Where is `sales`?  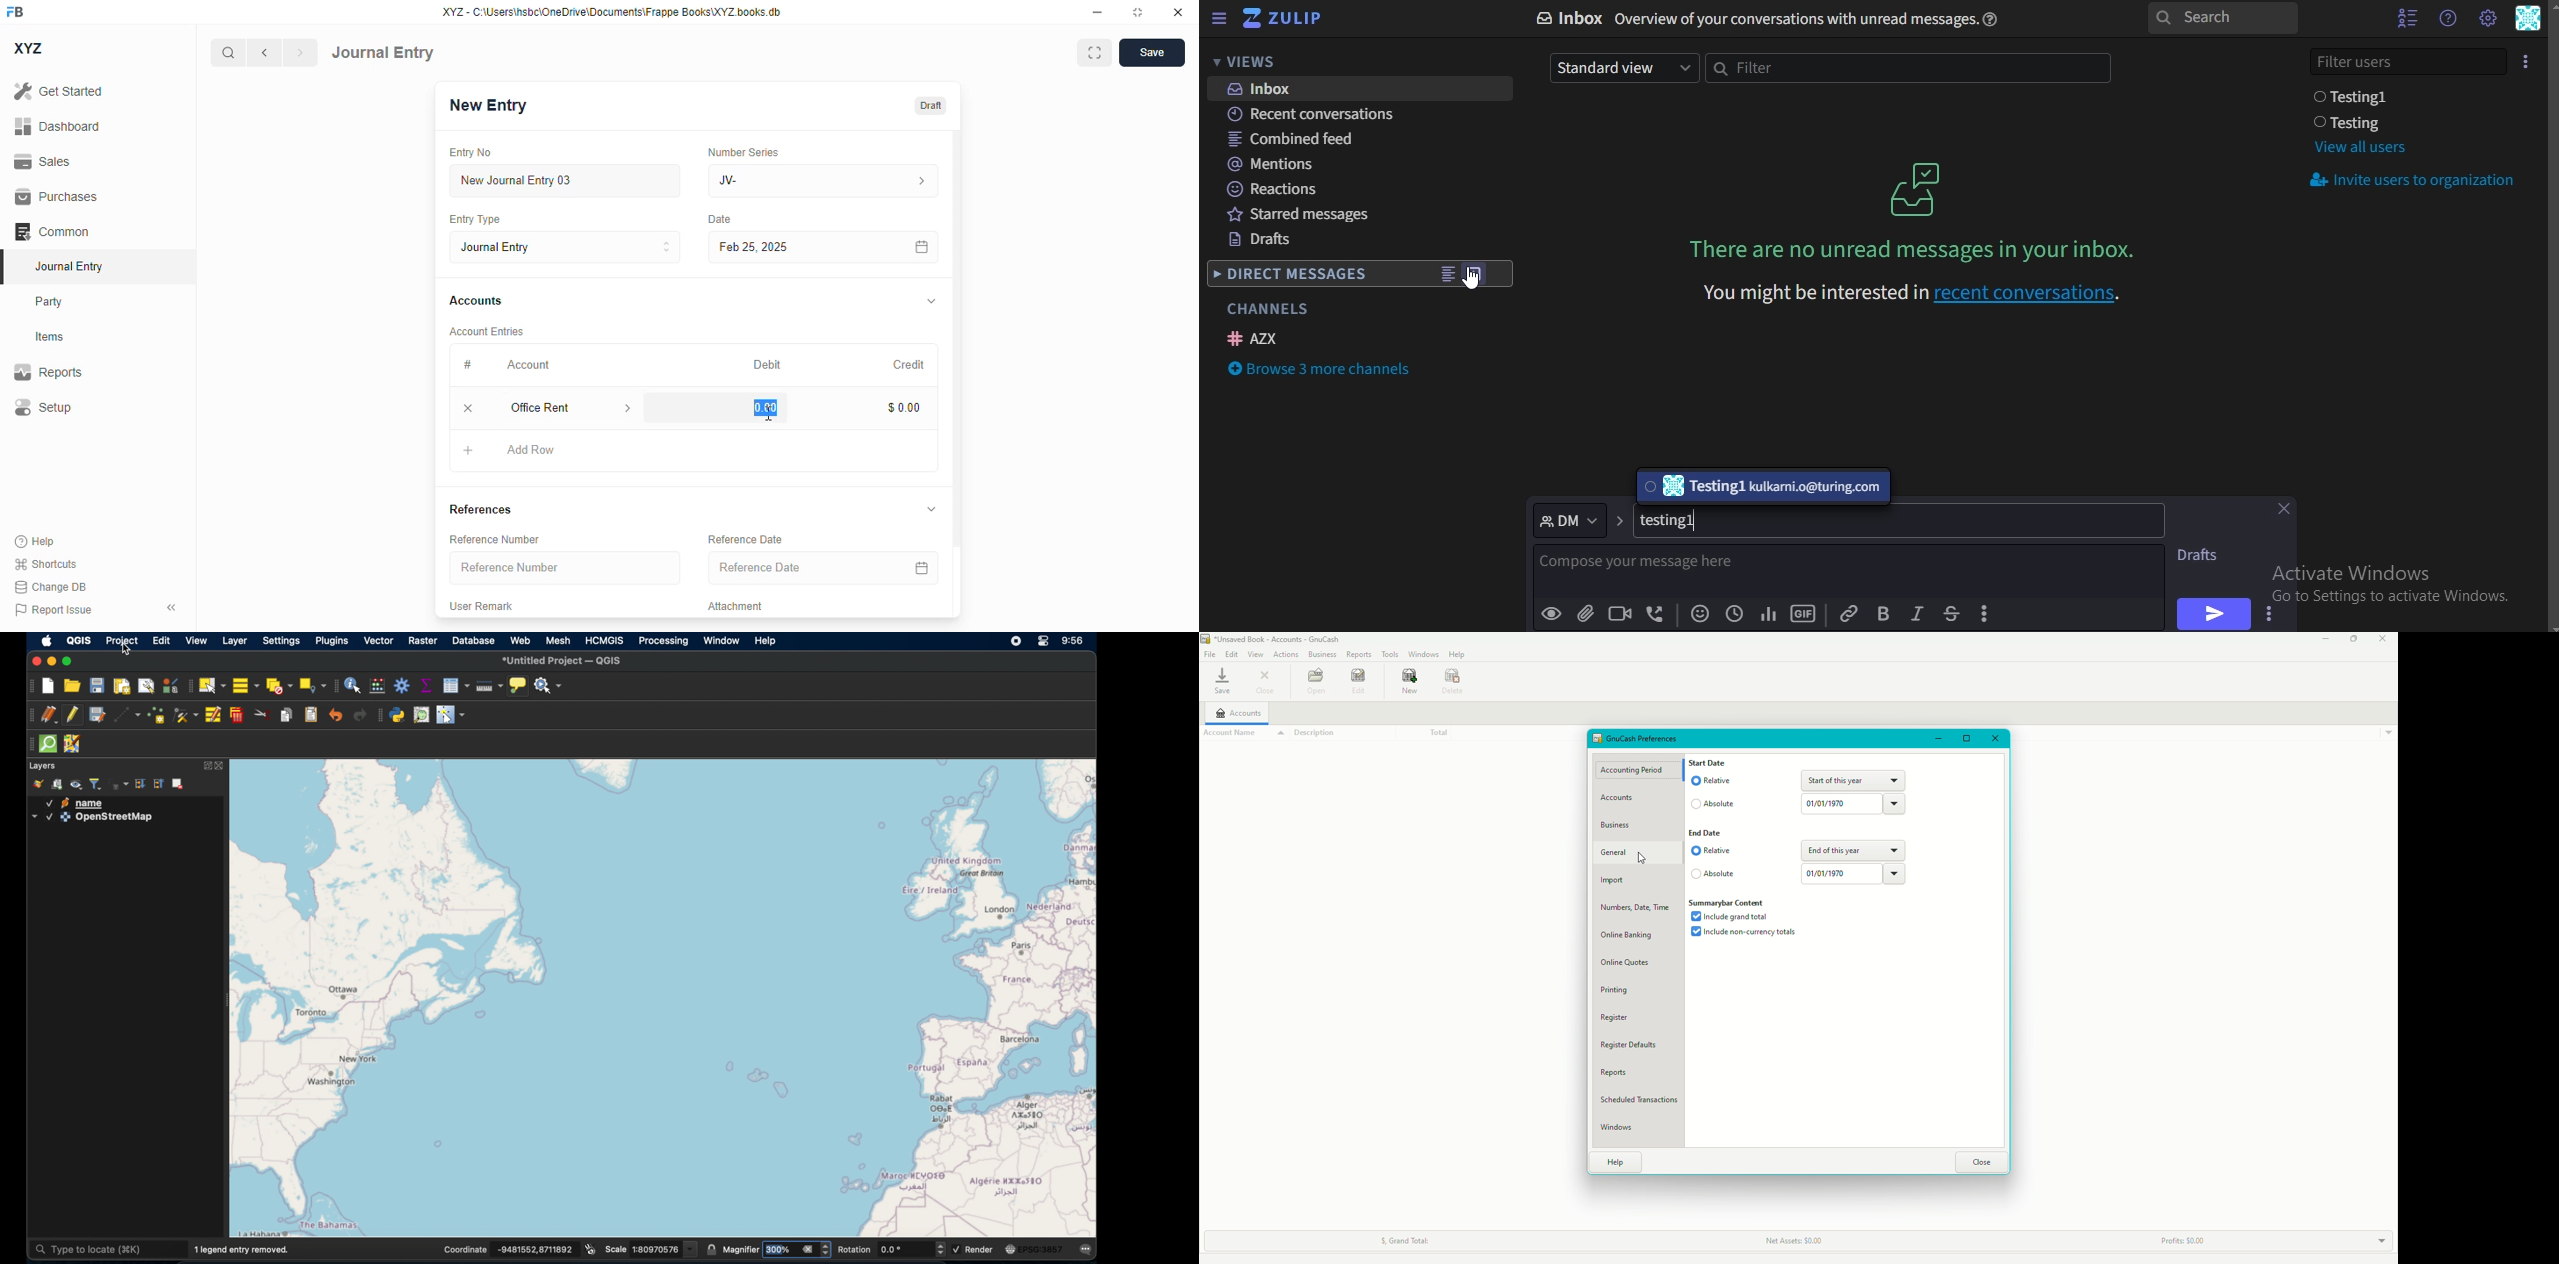
sales is located at coordinates (45, 162).